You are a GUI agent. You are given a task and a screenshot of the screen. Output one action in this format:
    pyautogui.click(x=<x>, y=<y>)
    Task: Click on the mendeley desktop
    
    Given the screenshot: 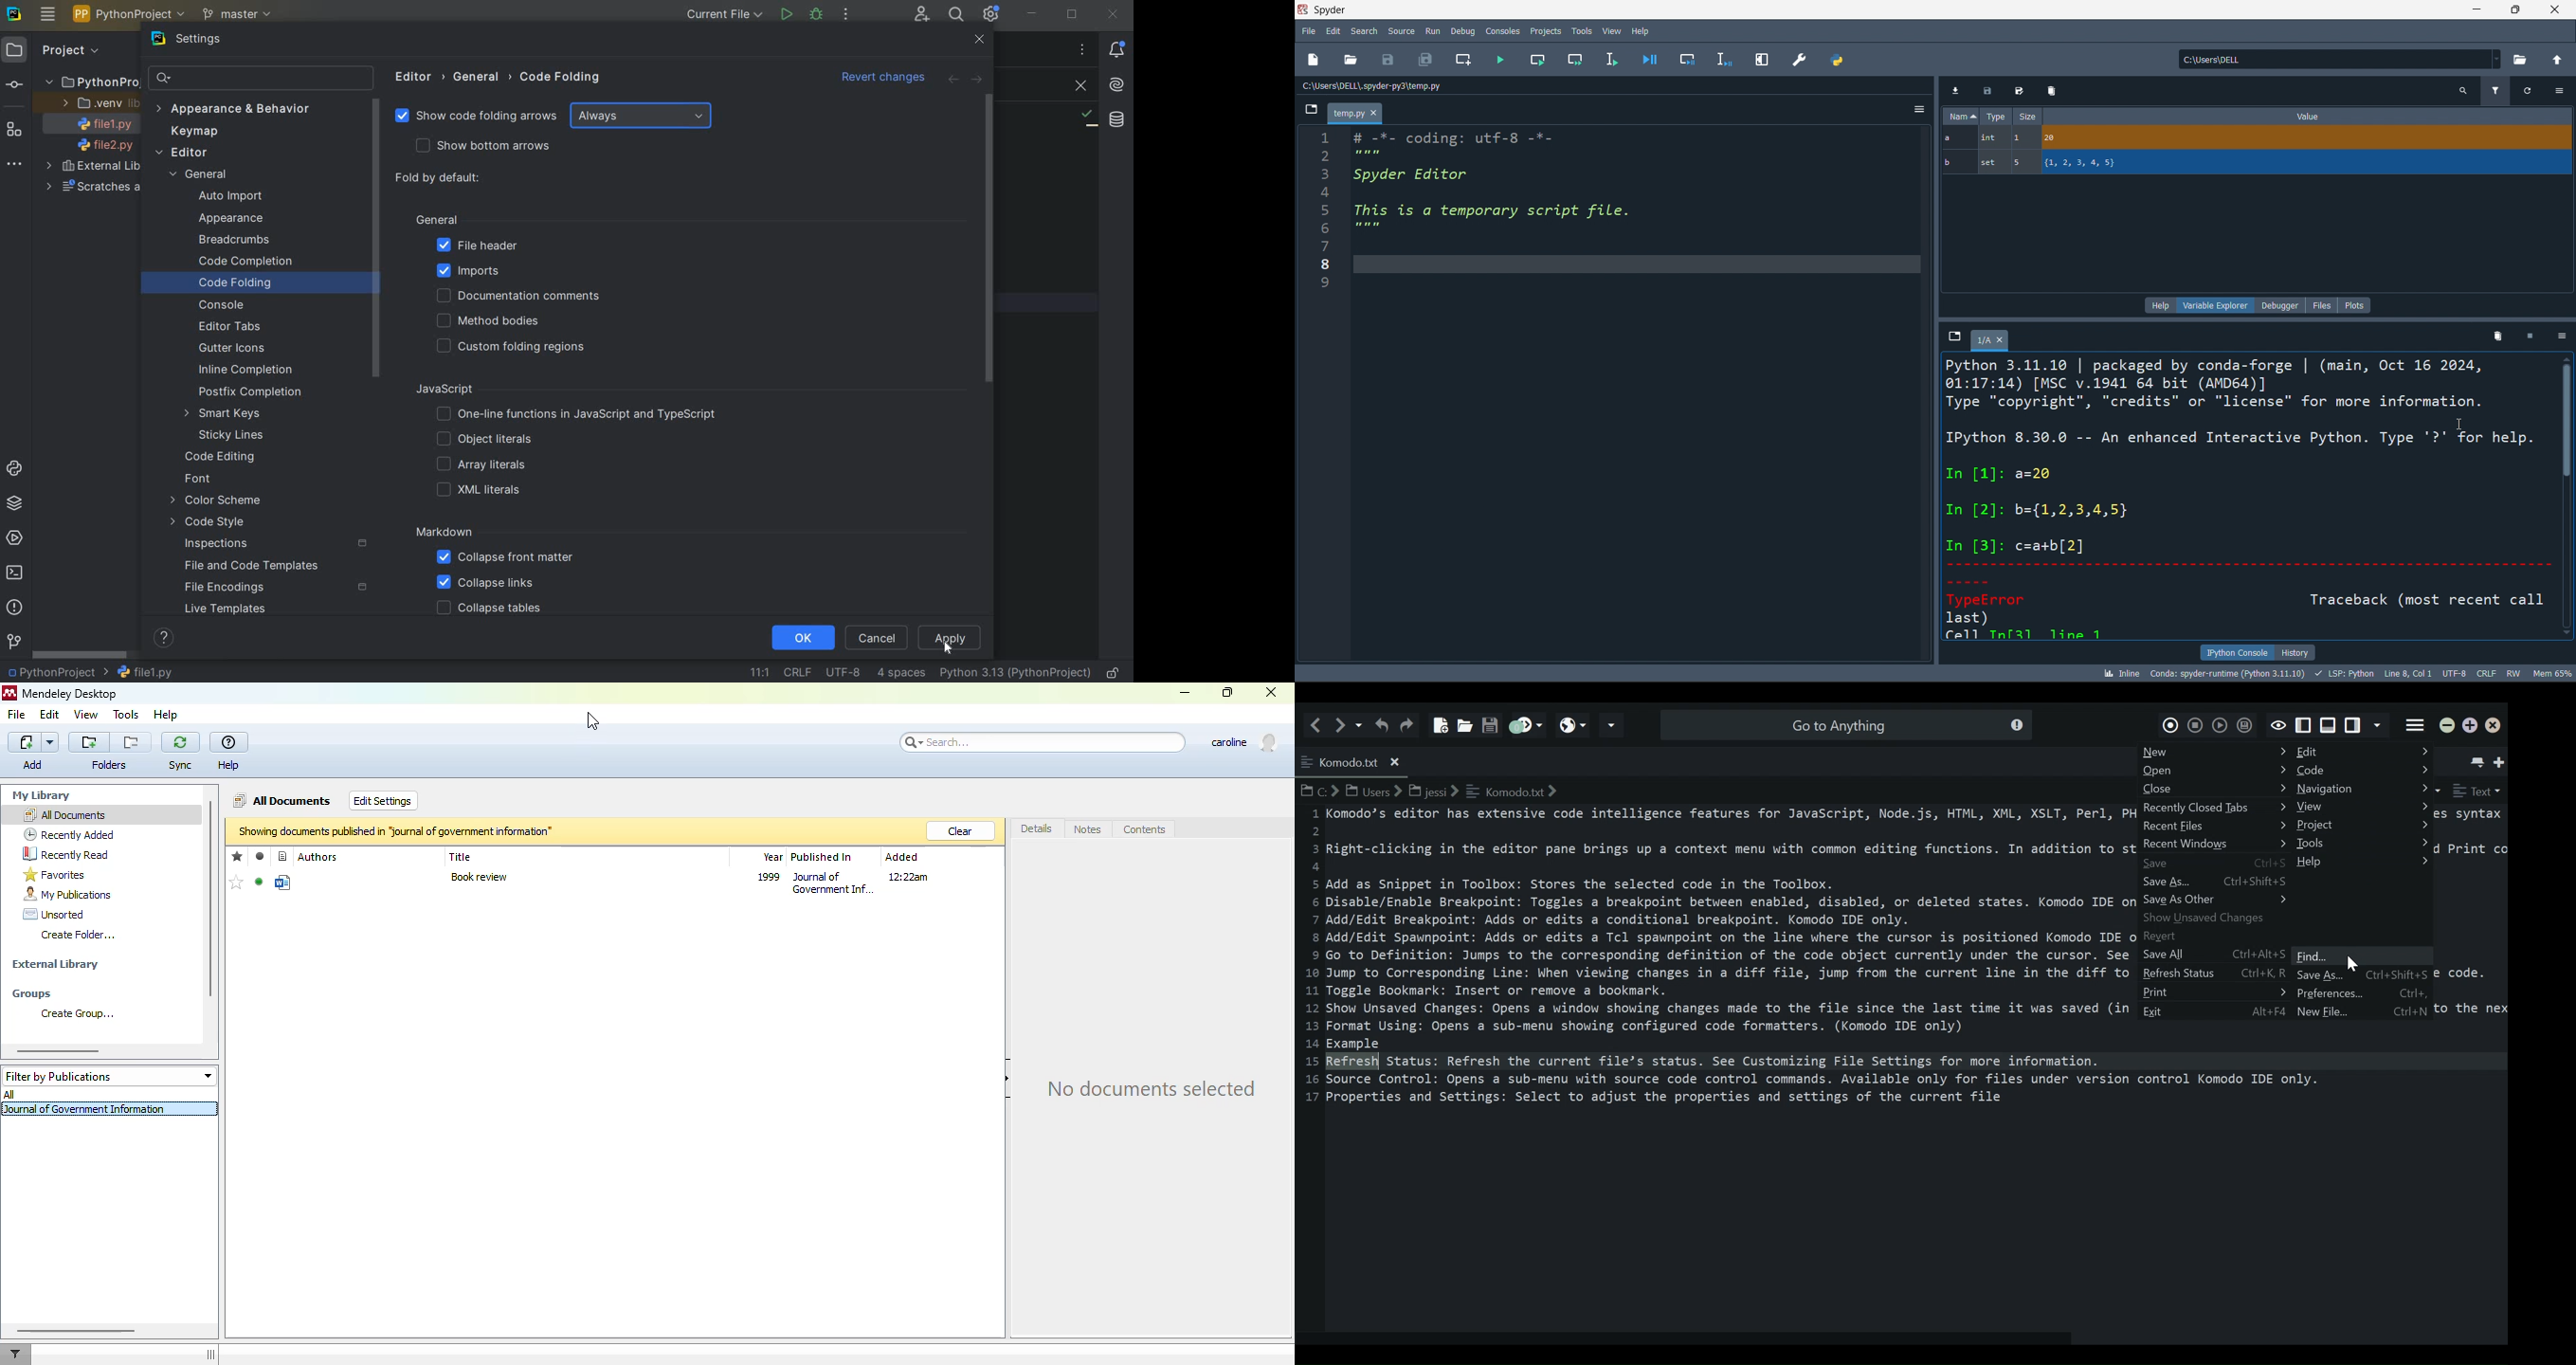 What is the action you would take?
    pyautogui.click(x=71, y=693)
    